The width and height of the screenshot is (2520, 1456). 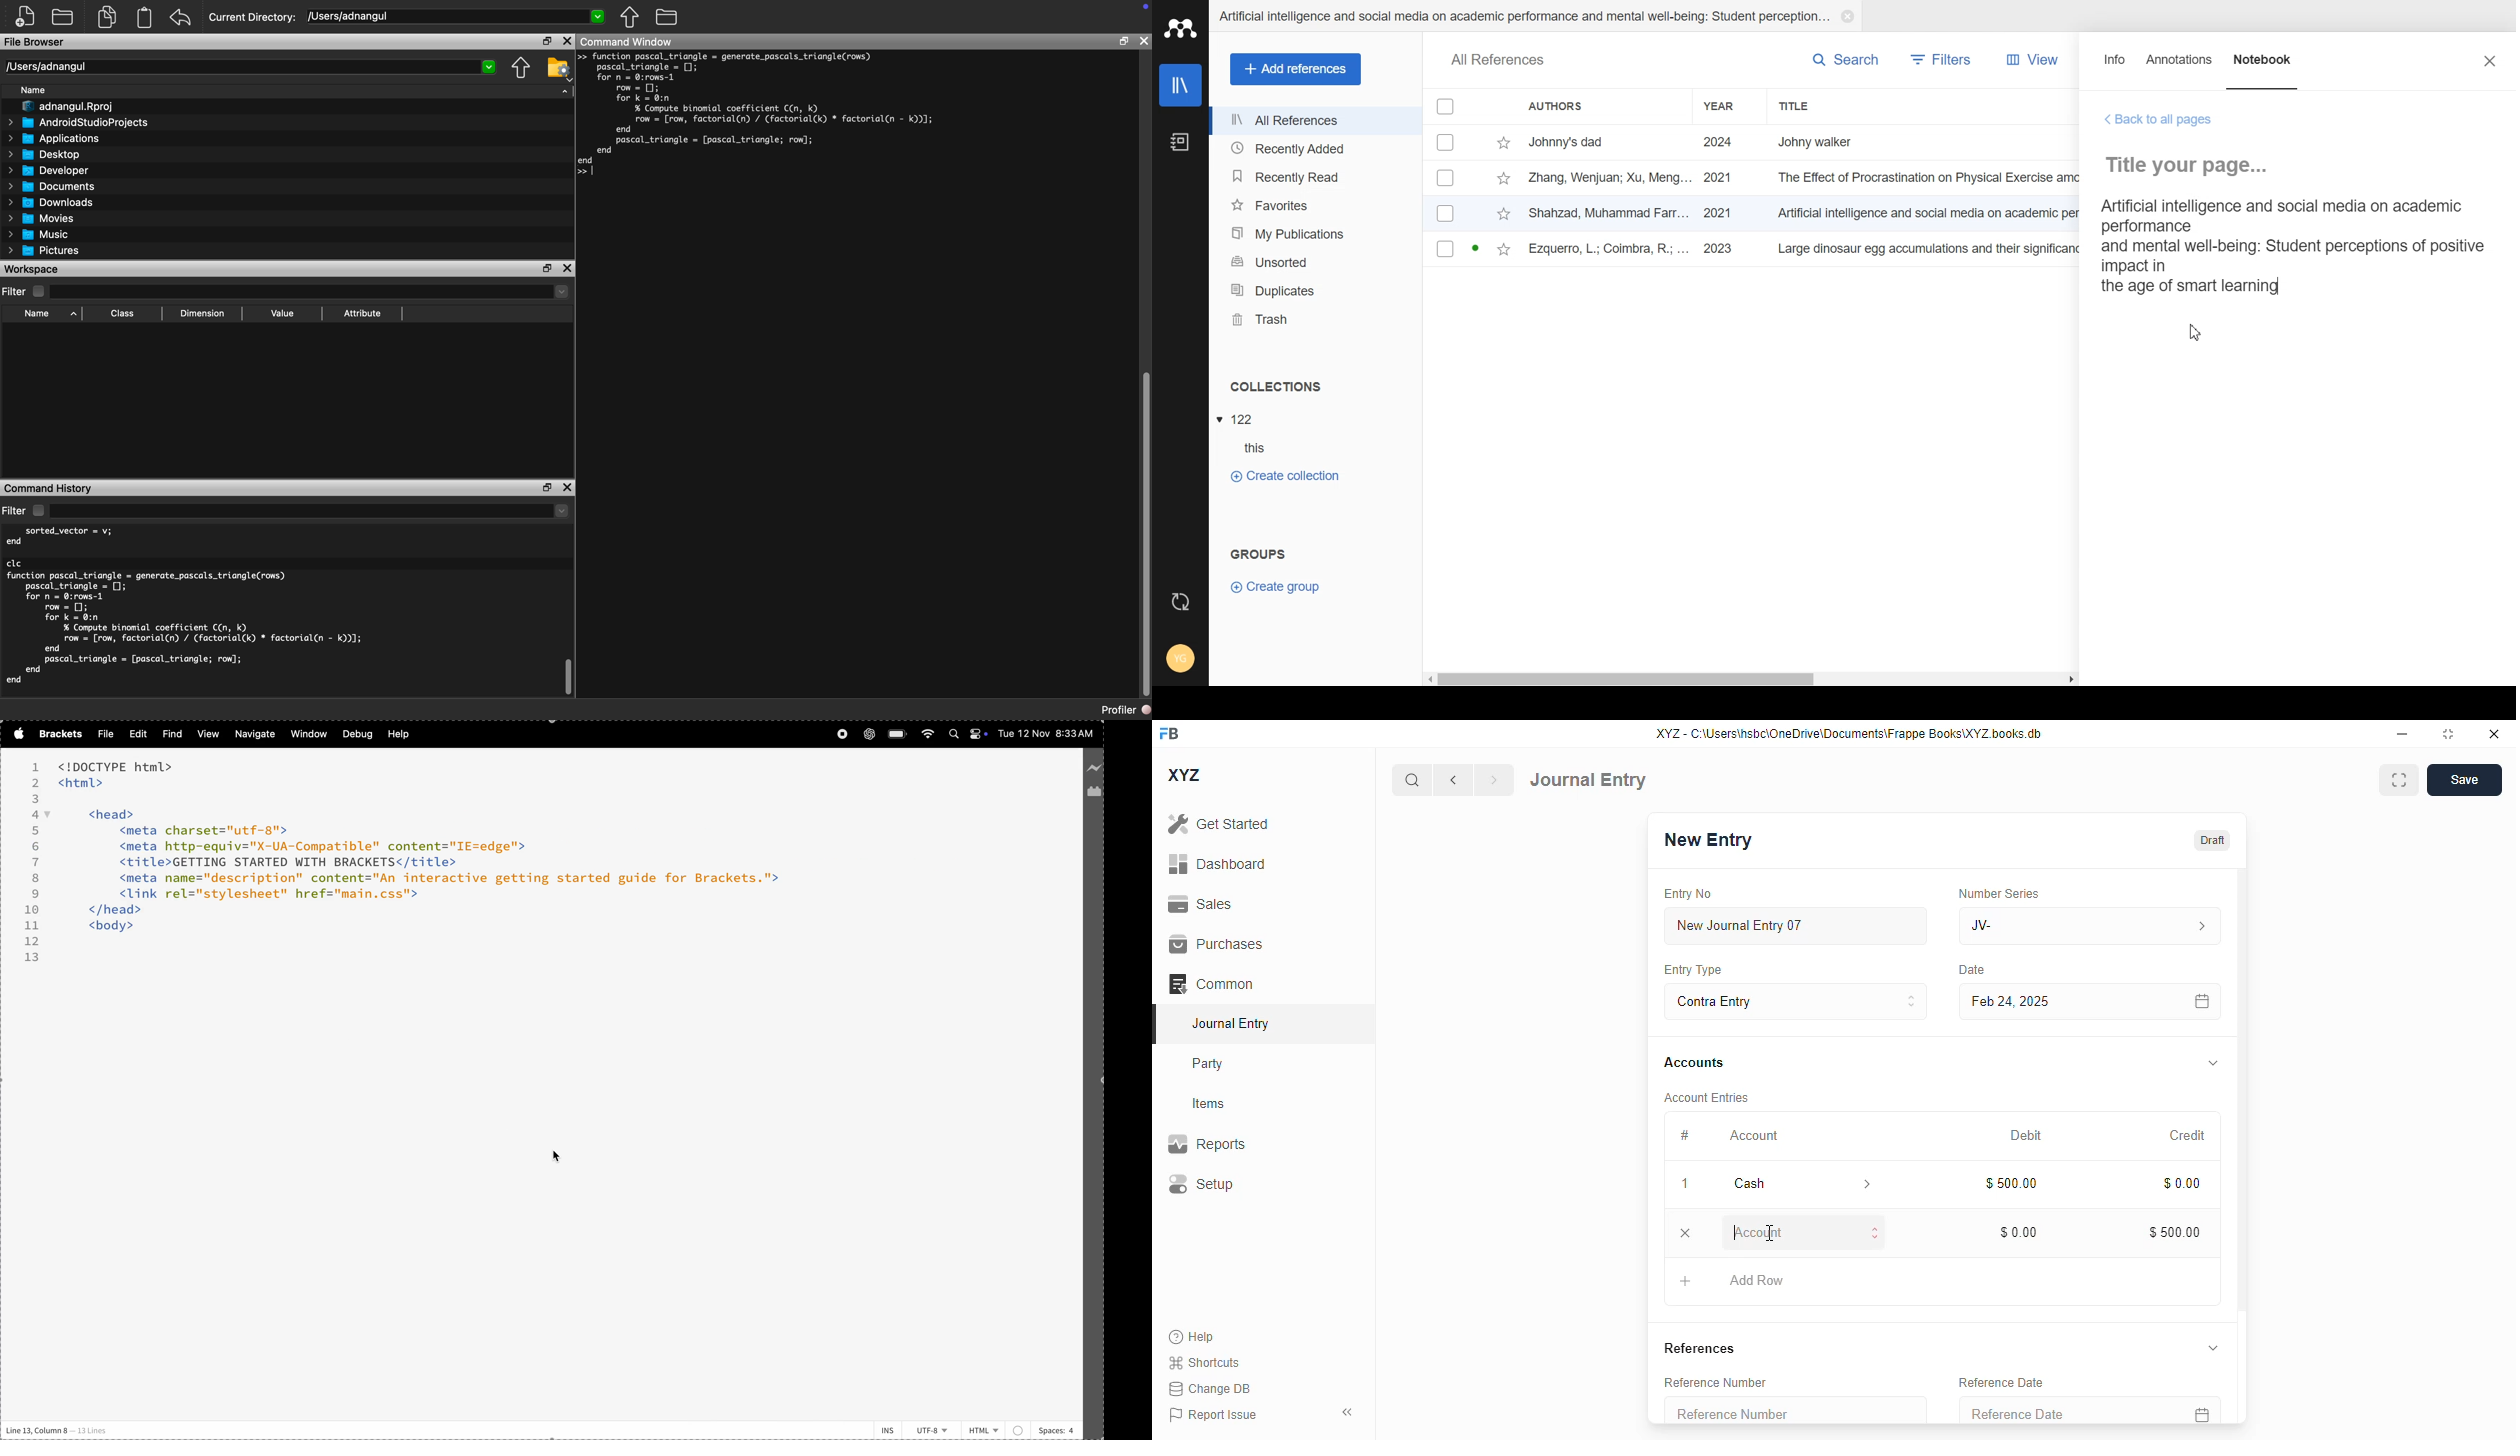 What do you see at coordinates (2214, 1062) in the screenshot?
I see `toggle expand/collapse` at bounding box center [2214, 1062].